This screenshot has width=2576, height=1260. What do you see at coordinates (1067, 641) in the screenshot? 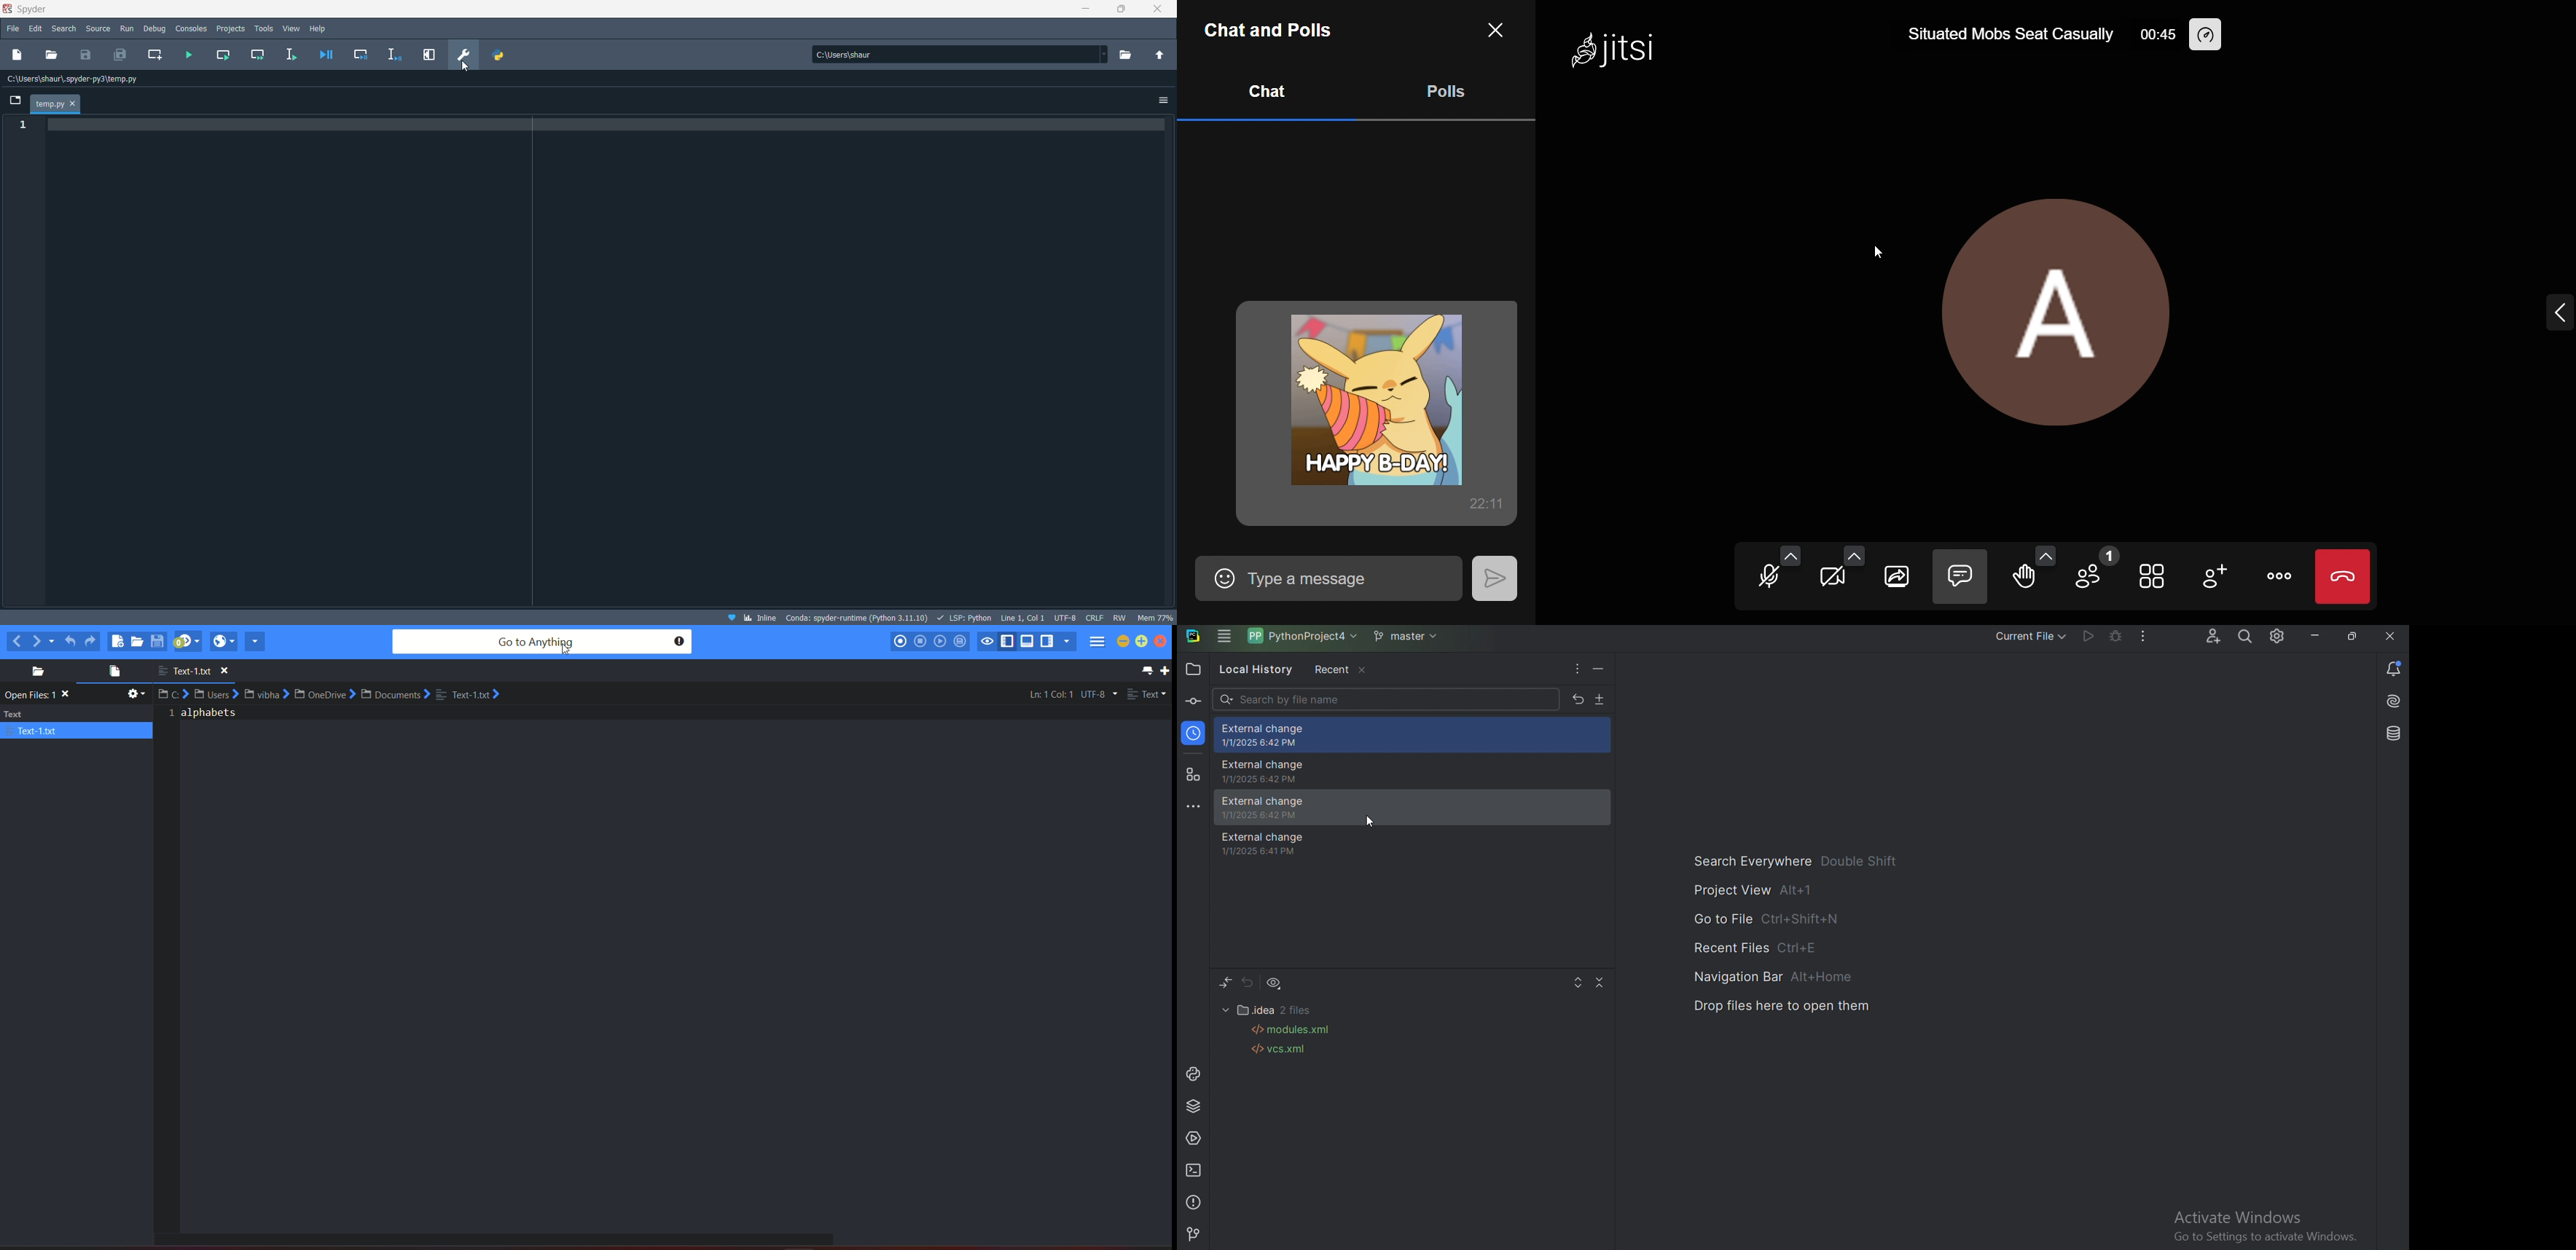
I see `show specific sidebar` at bounding box center [1067, 641].